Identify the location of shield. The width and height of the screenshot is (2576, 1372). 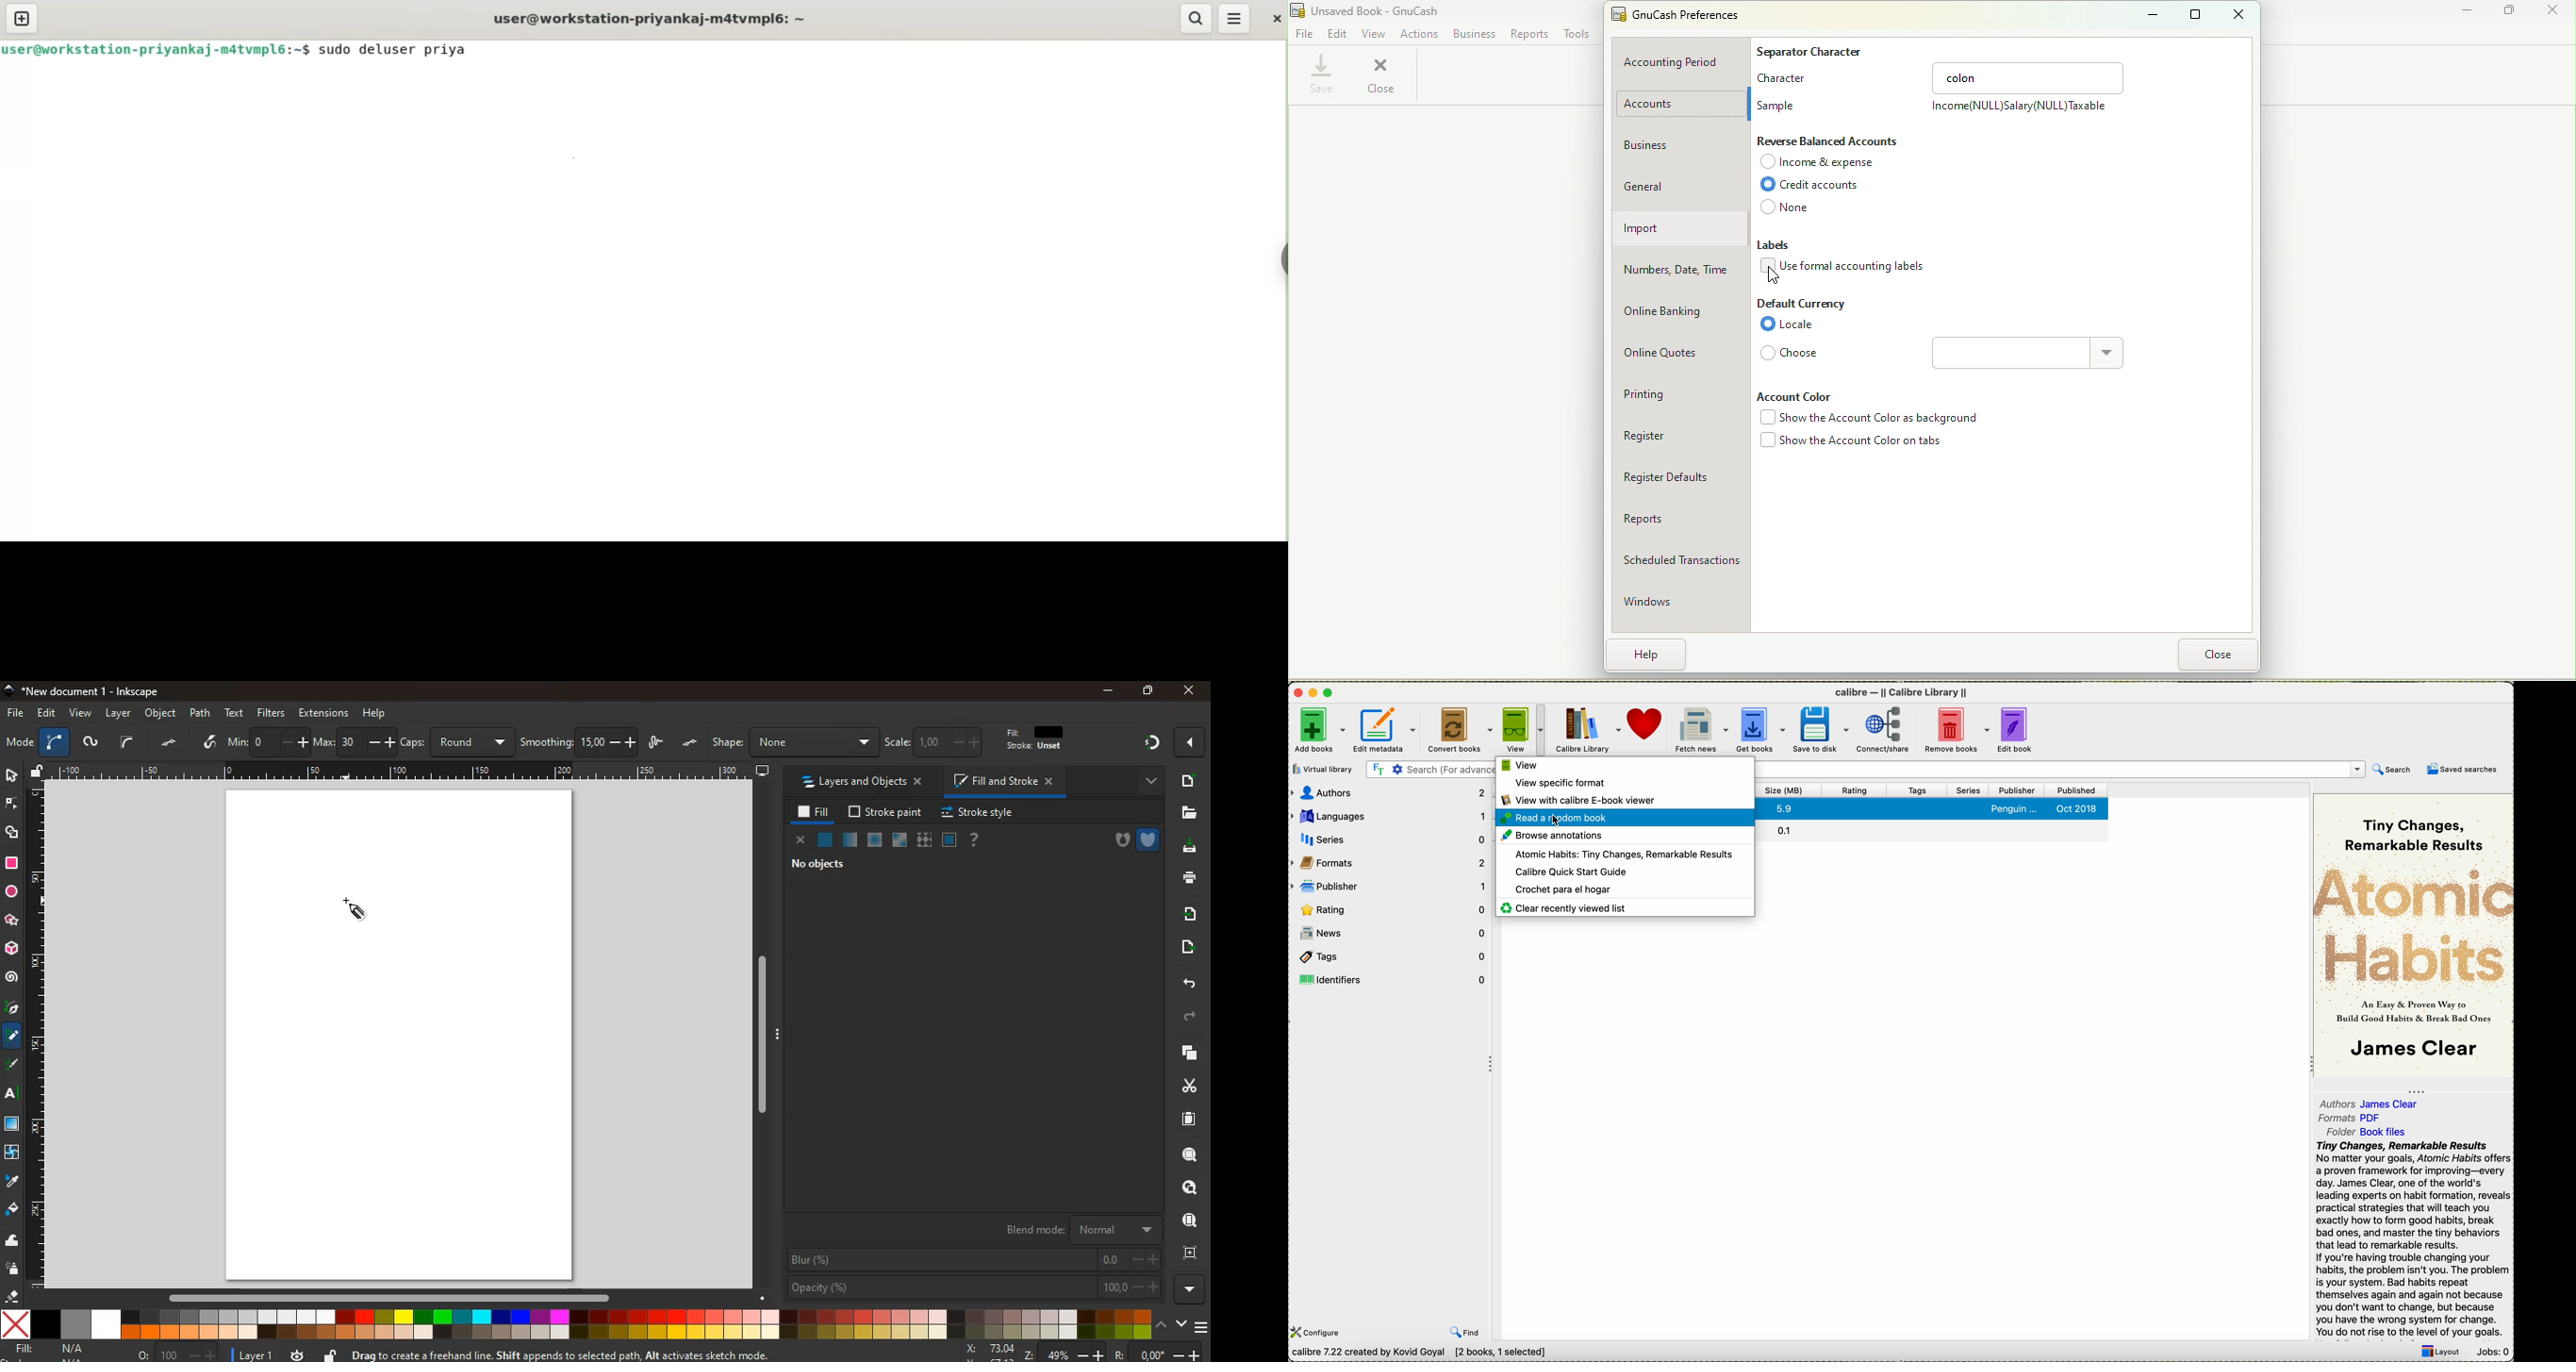
(1150, 840).